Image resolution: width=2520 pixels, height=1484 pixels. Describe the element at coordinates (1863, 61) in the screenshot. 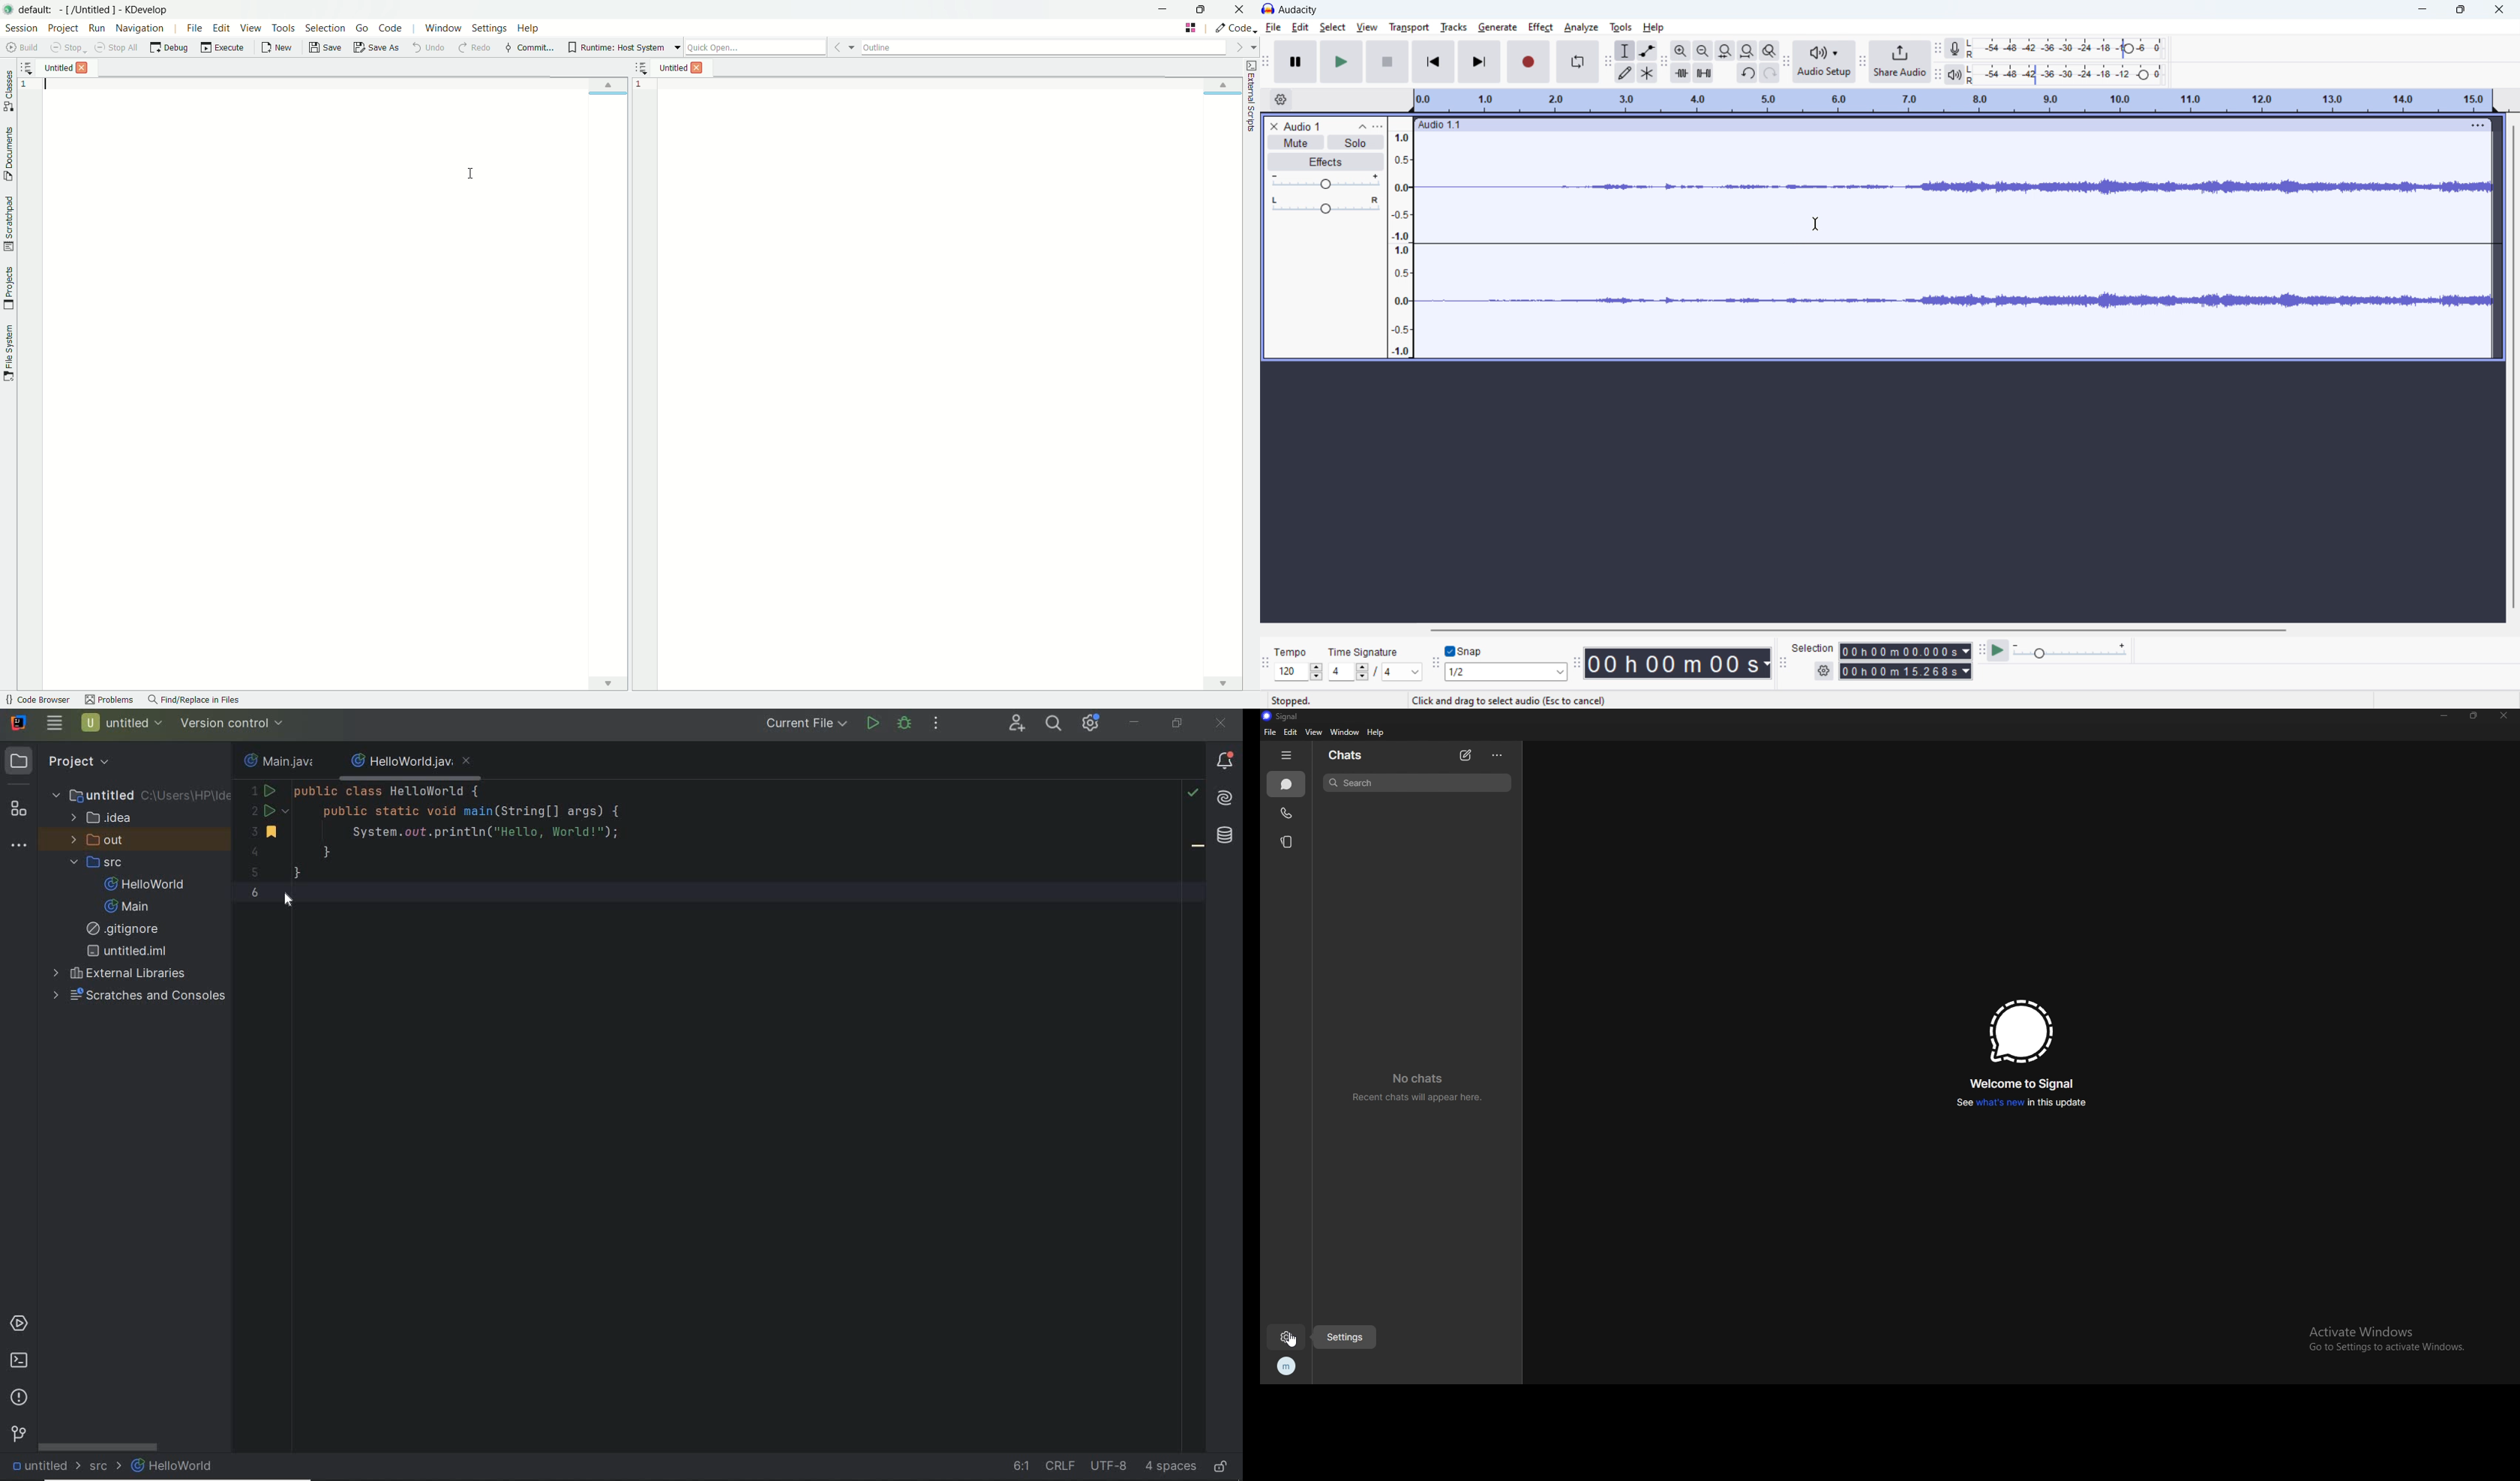

I see `share audio toolbar` at that location.